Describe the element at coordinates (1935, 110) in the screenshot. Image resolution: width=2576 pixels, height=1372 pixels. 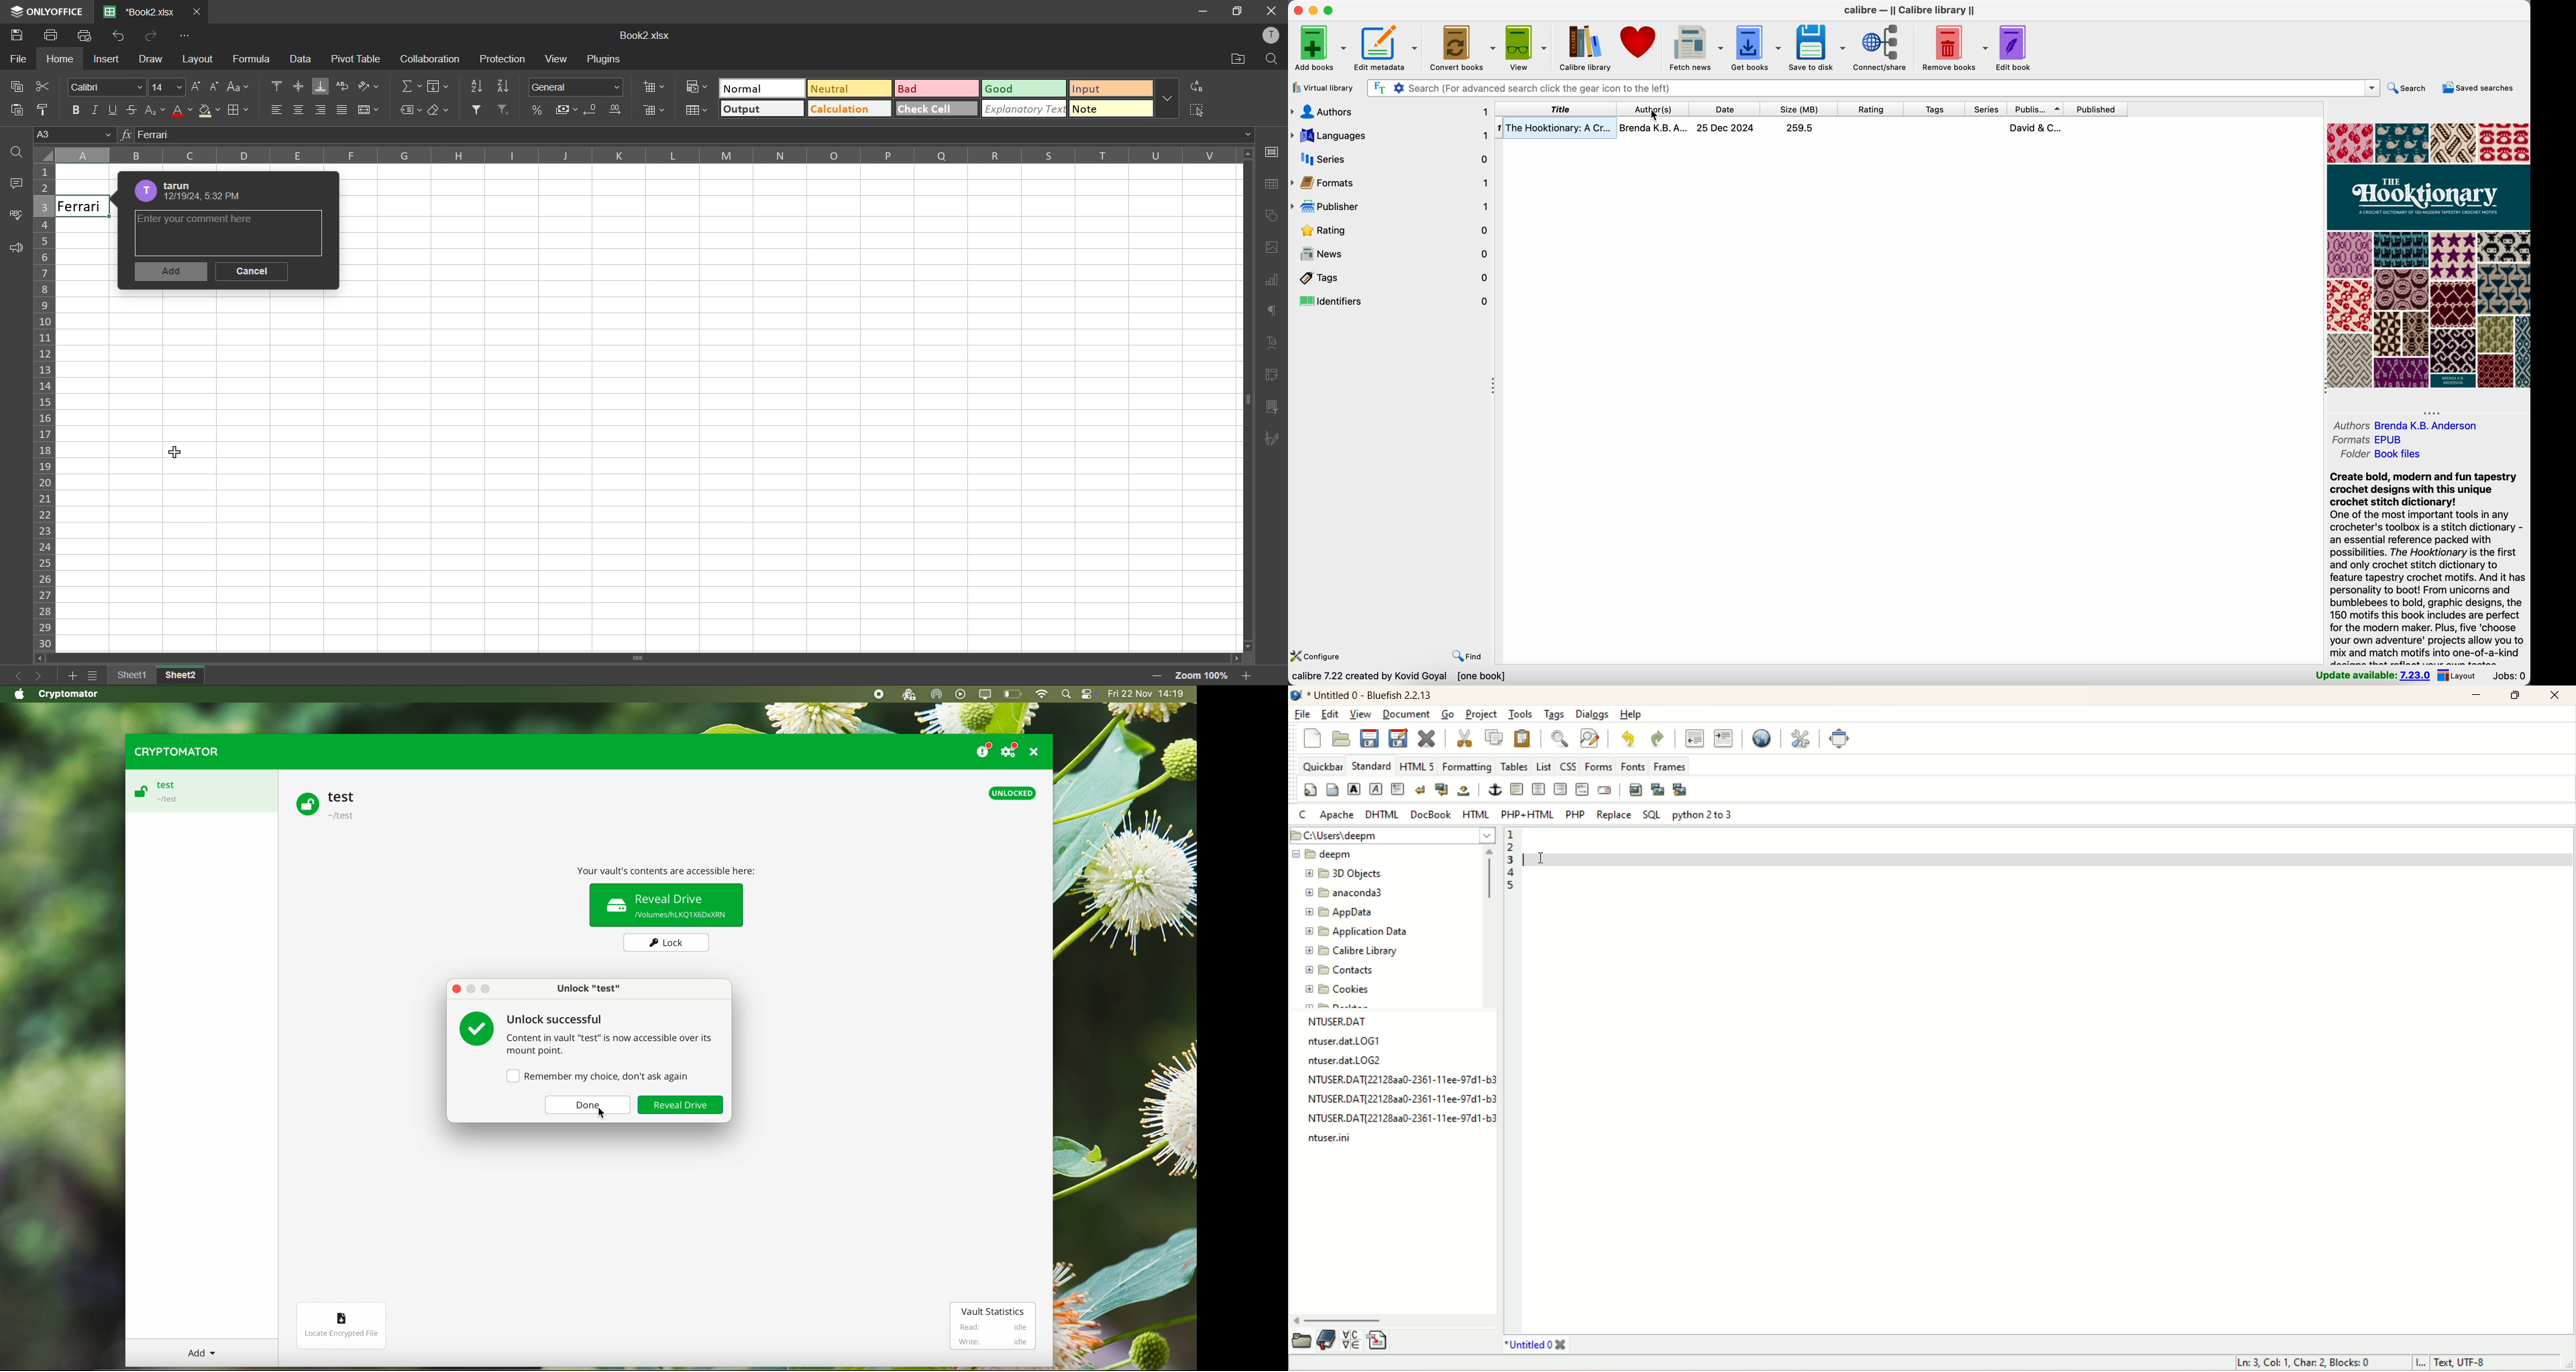
I see `tags` at that location.